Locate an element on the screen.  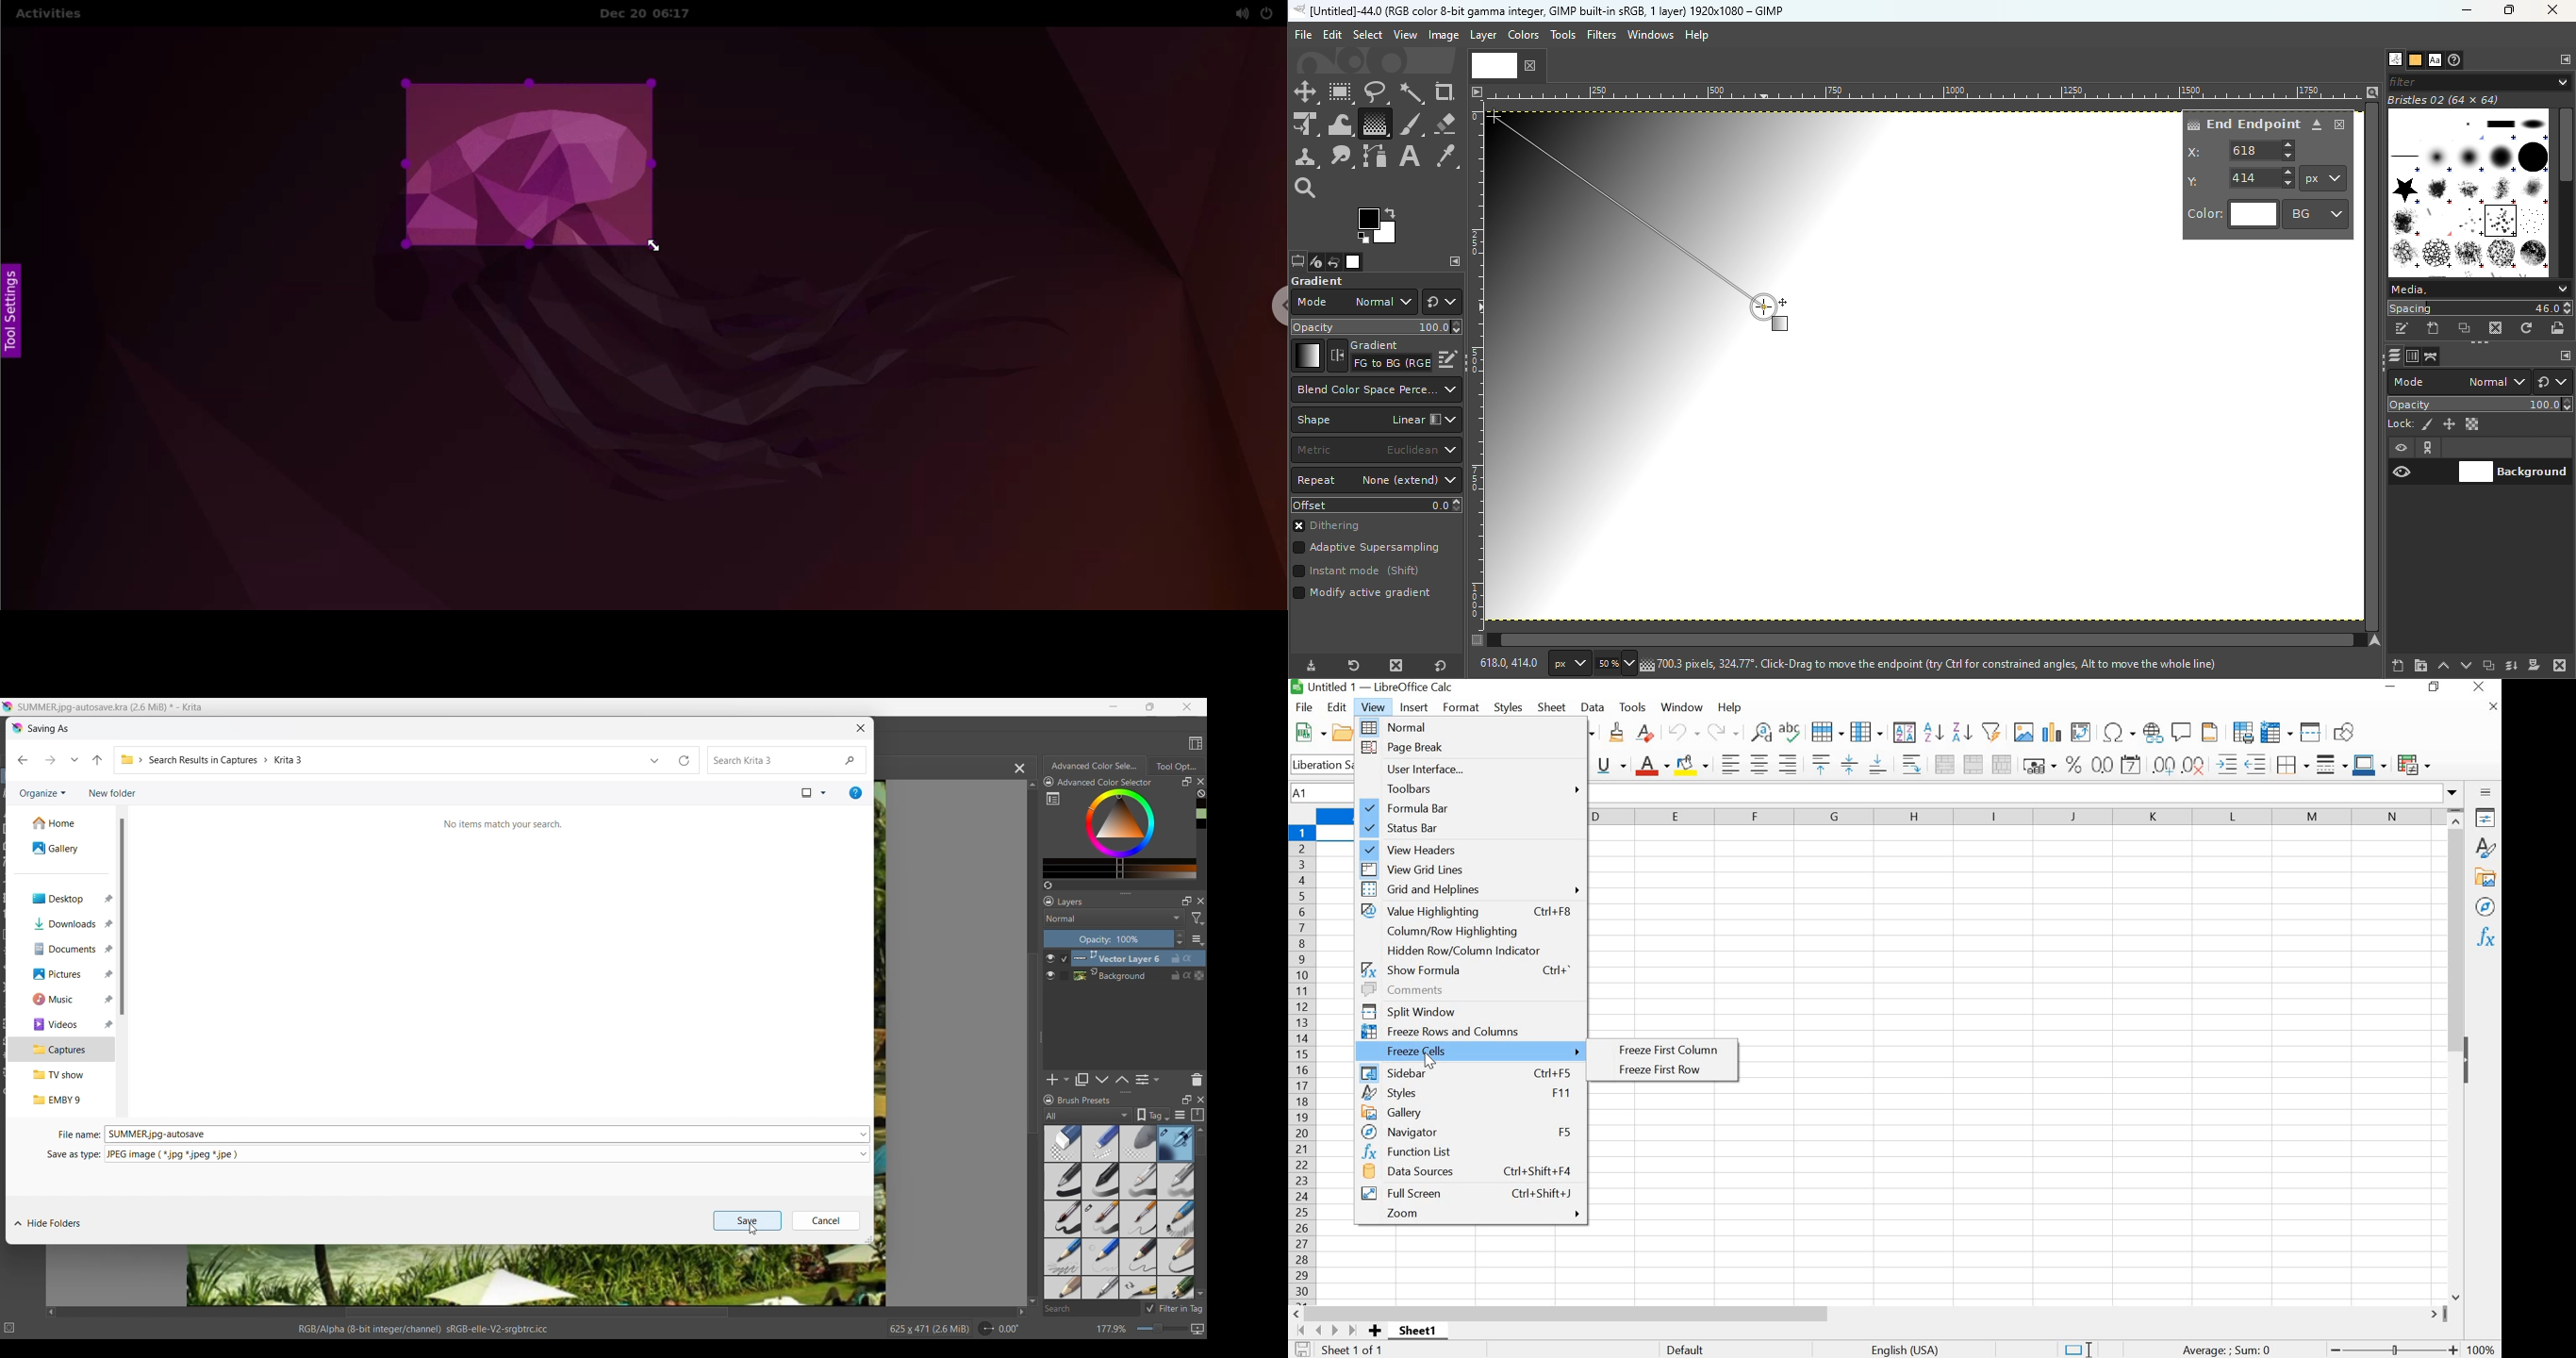
FUNCTIONS is located at coordinates (2485, 938).